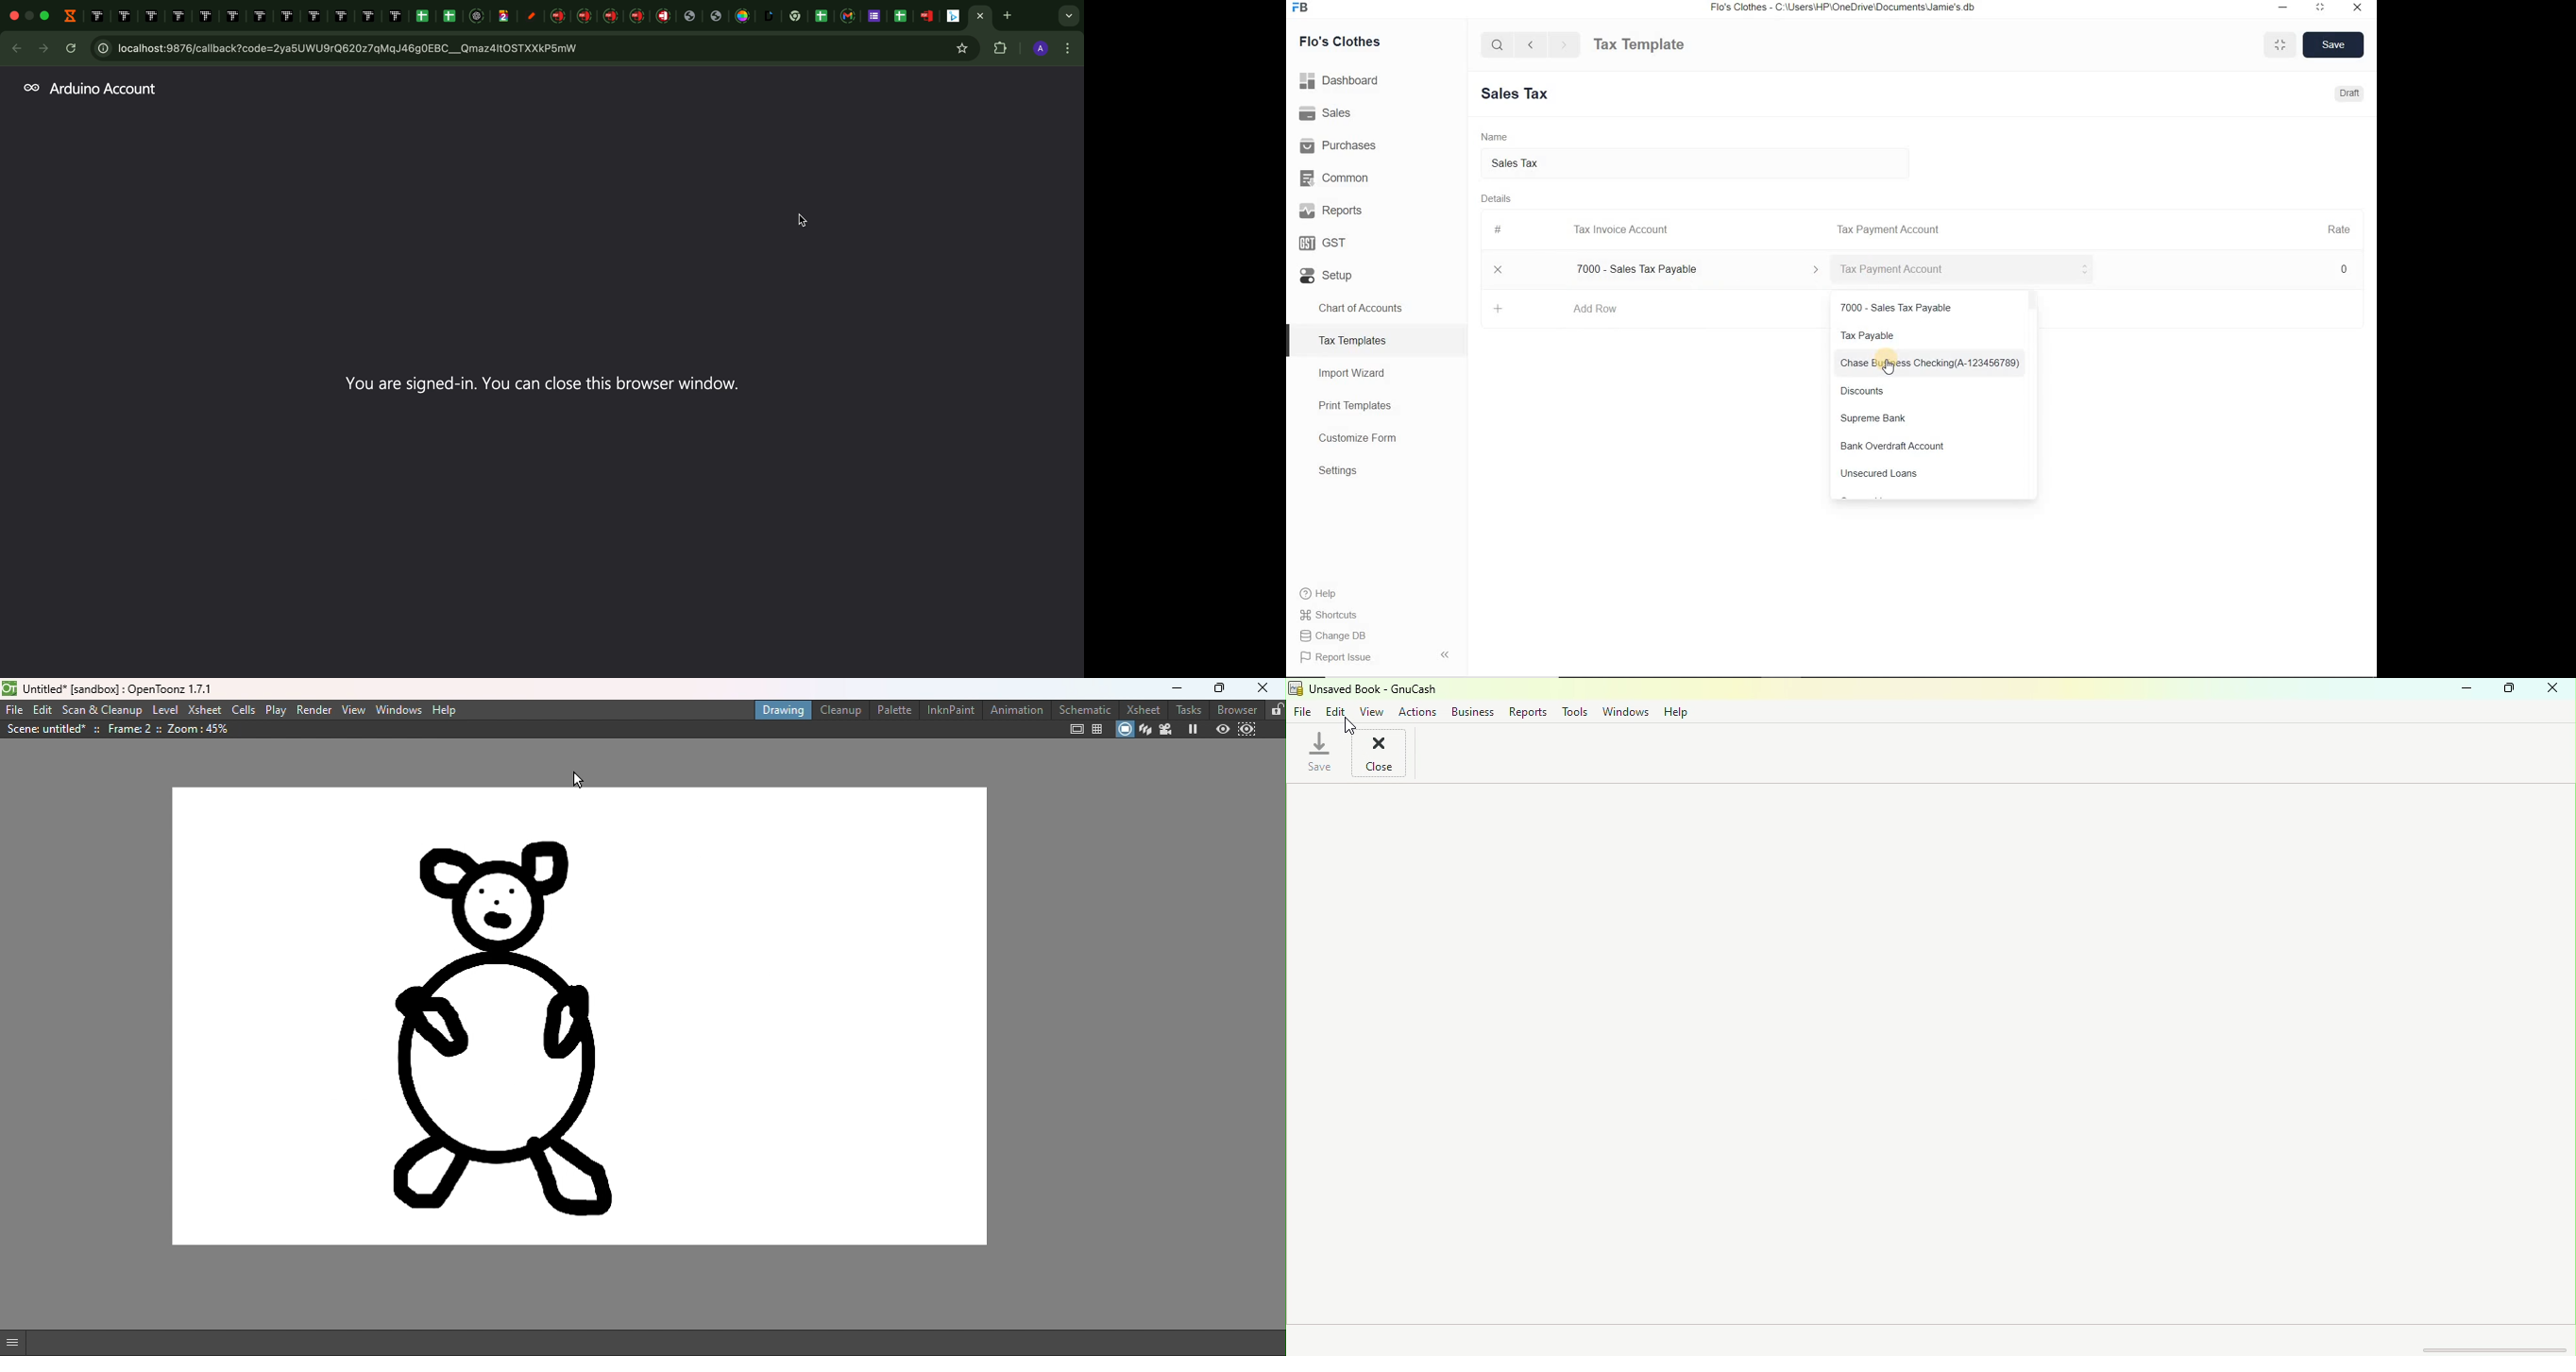  What do you see at coordinates (2345, 268) in the screenshot?
I see `0` at bounding box center [2345, 268].